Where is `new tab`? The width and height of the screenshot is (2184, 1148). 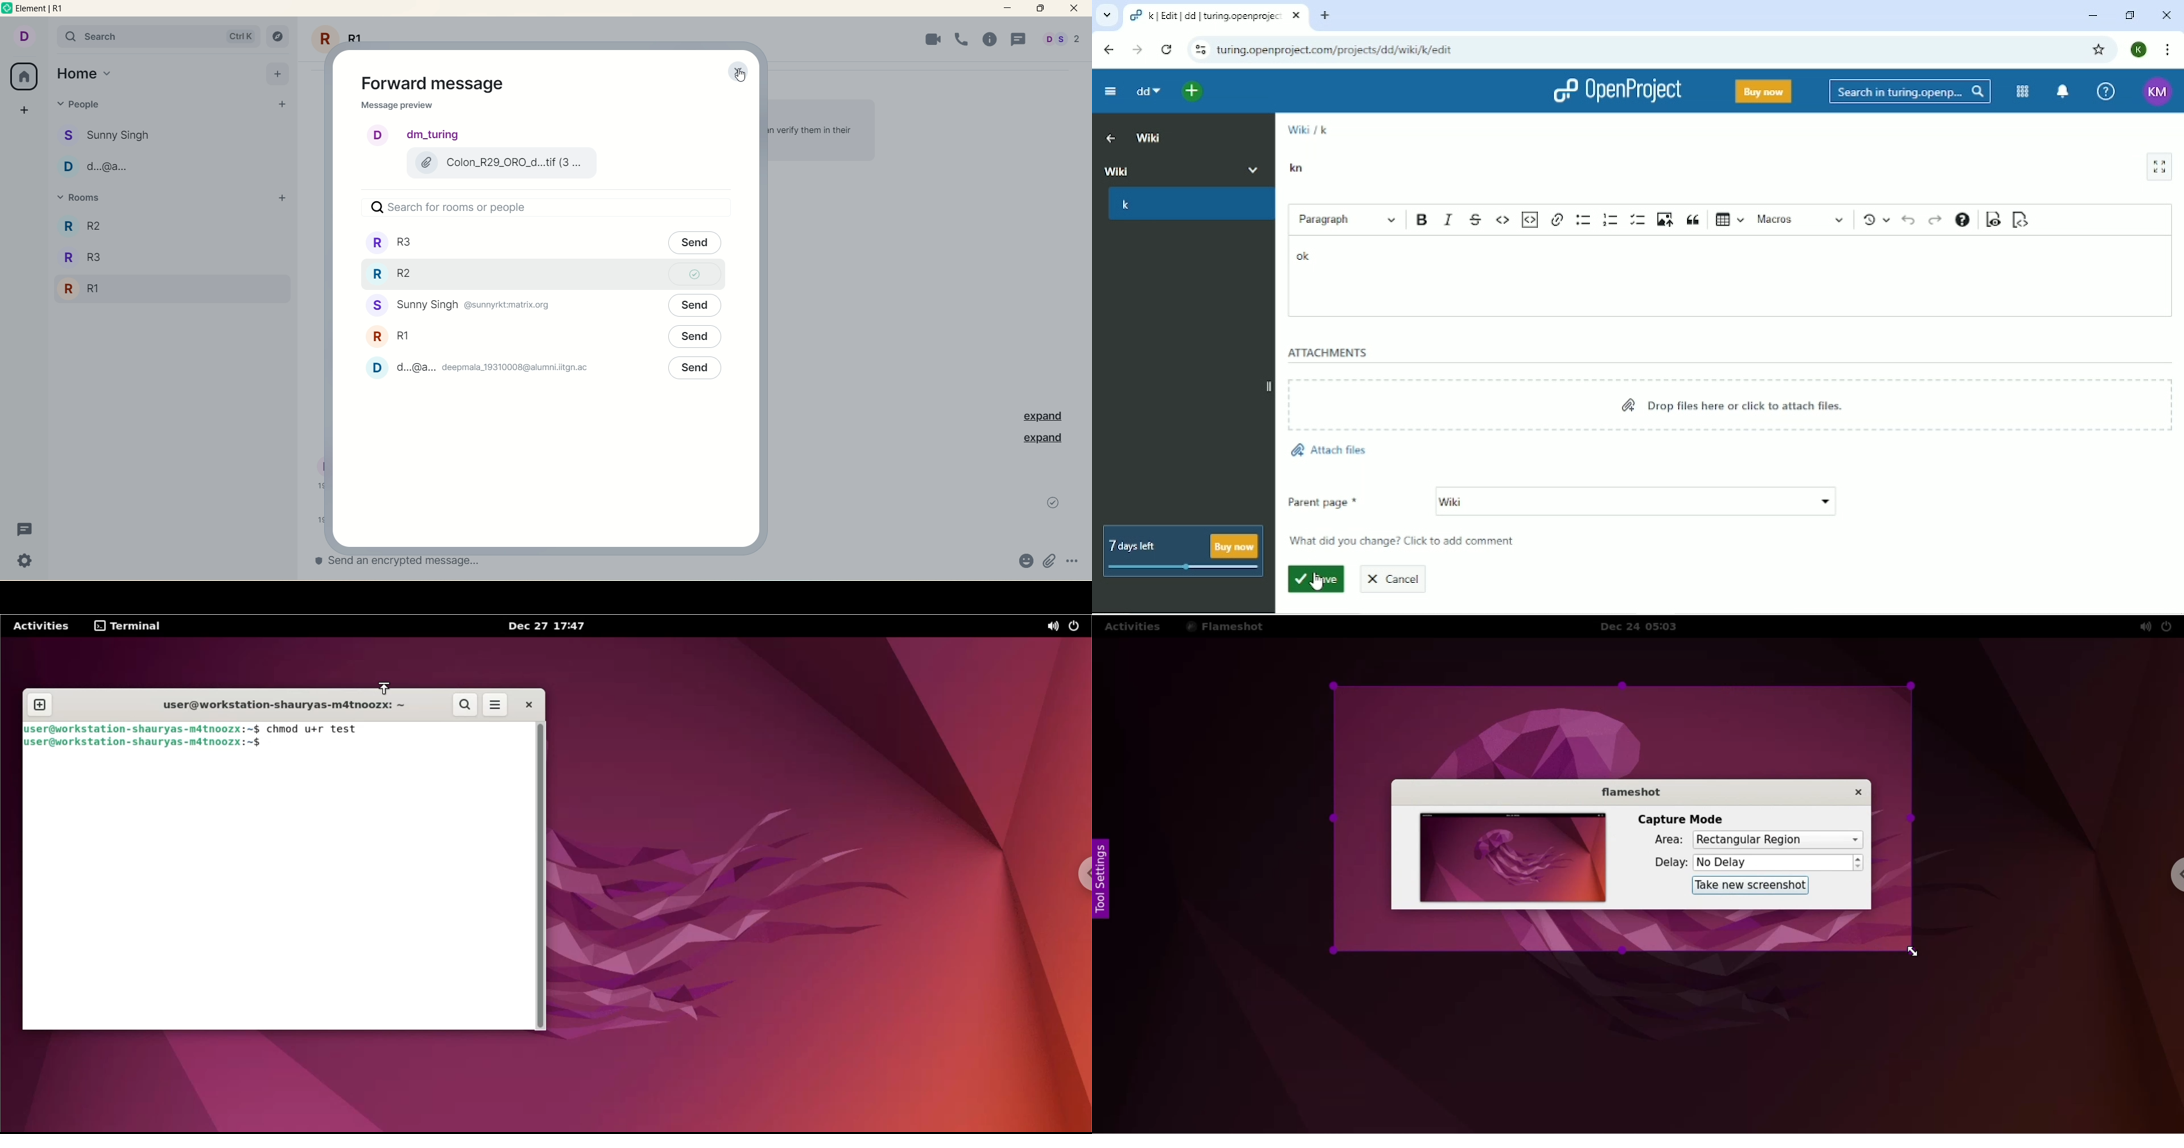
new tab is located at coordinates (39, 705).